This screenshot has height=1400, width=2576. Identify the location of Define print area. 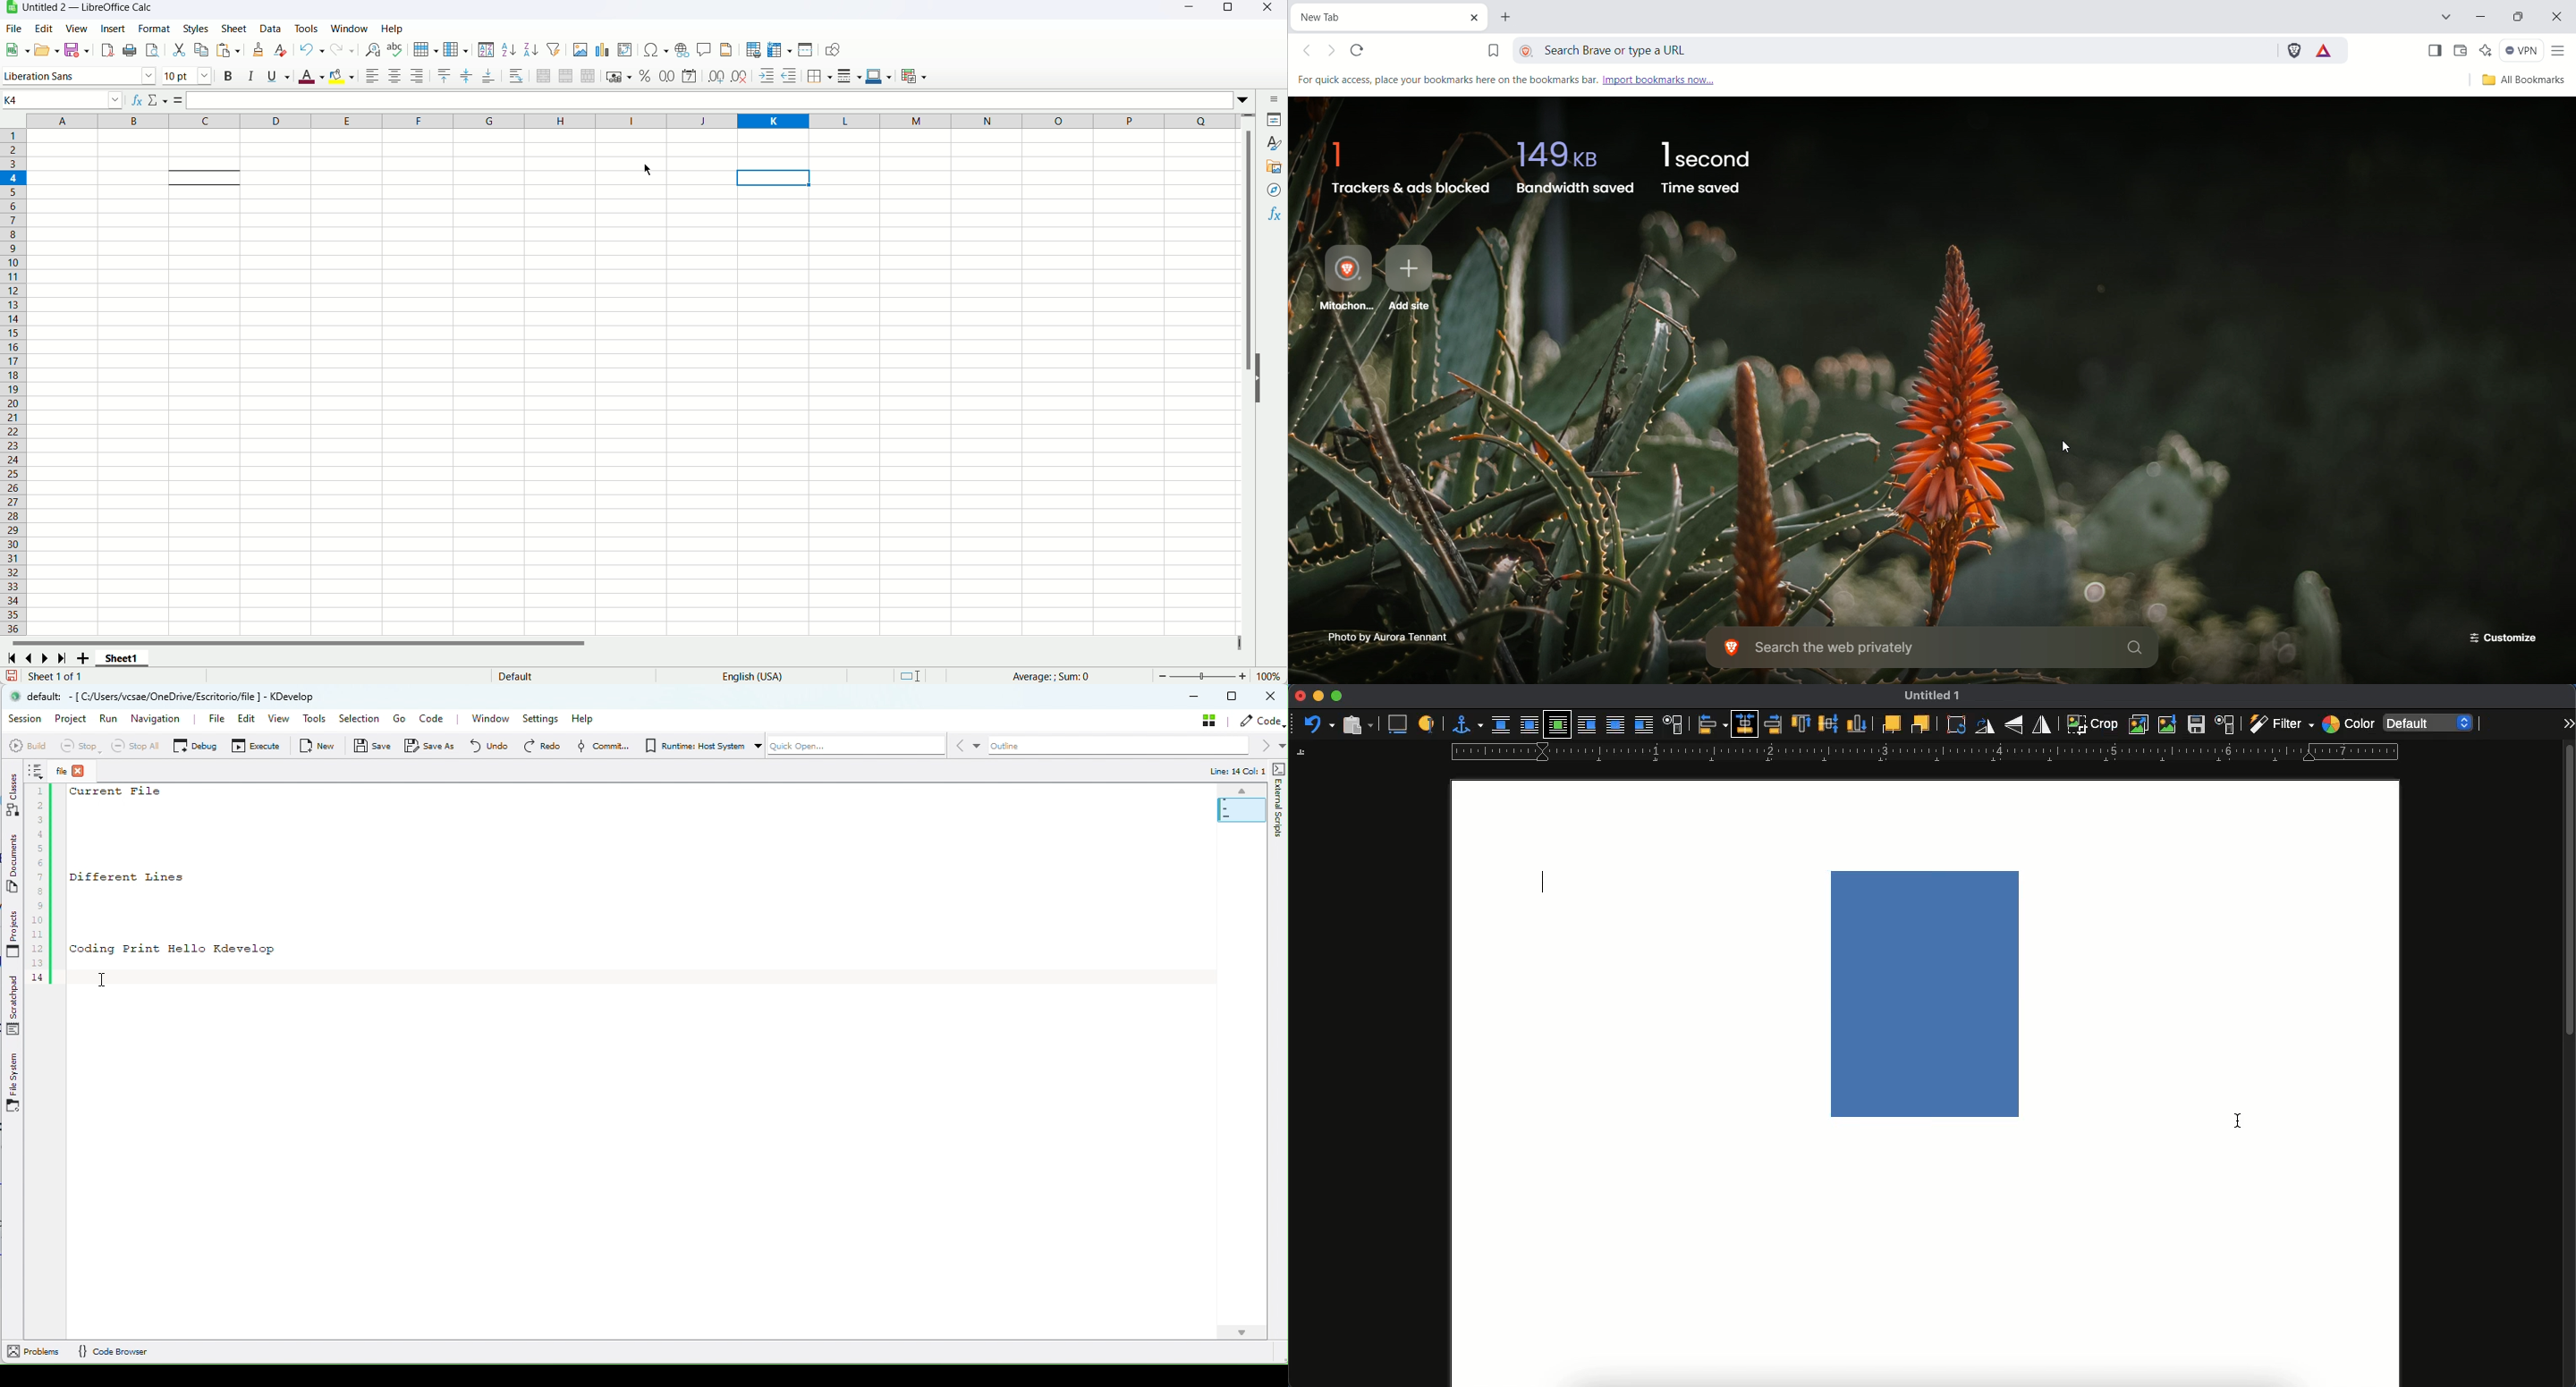
(753, 50).